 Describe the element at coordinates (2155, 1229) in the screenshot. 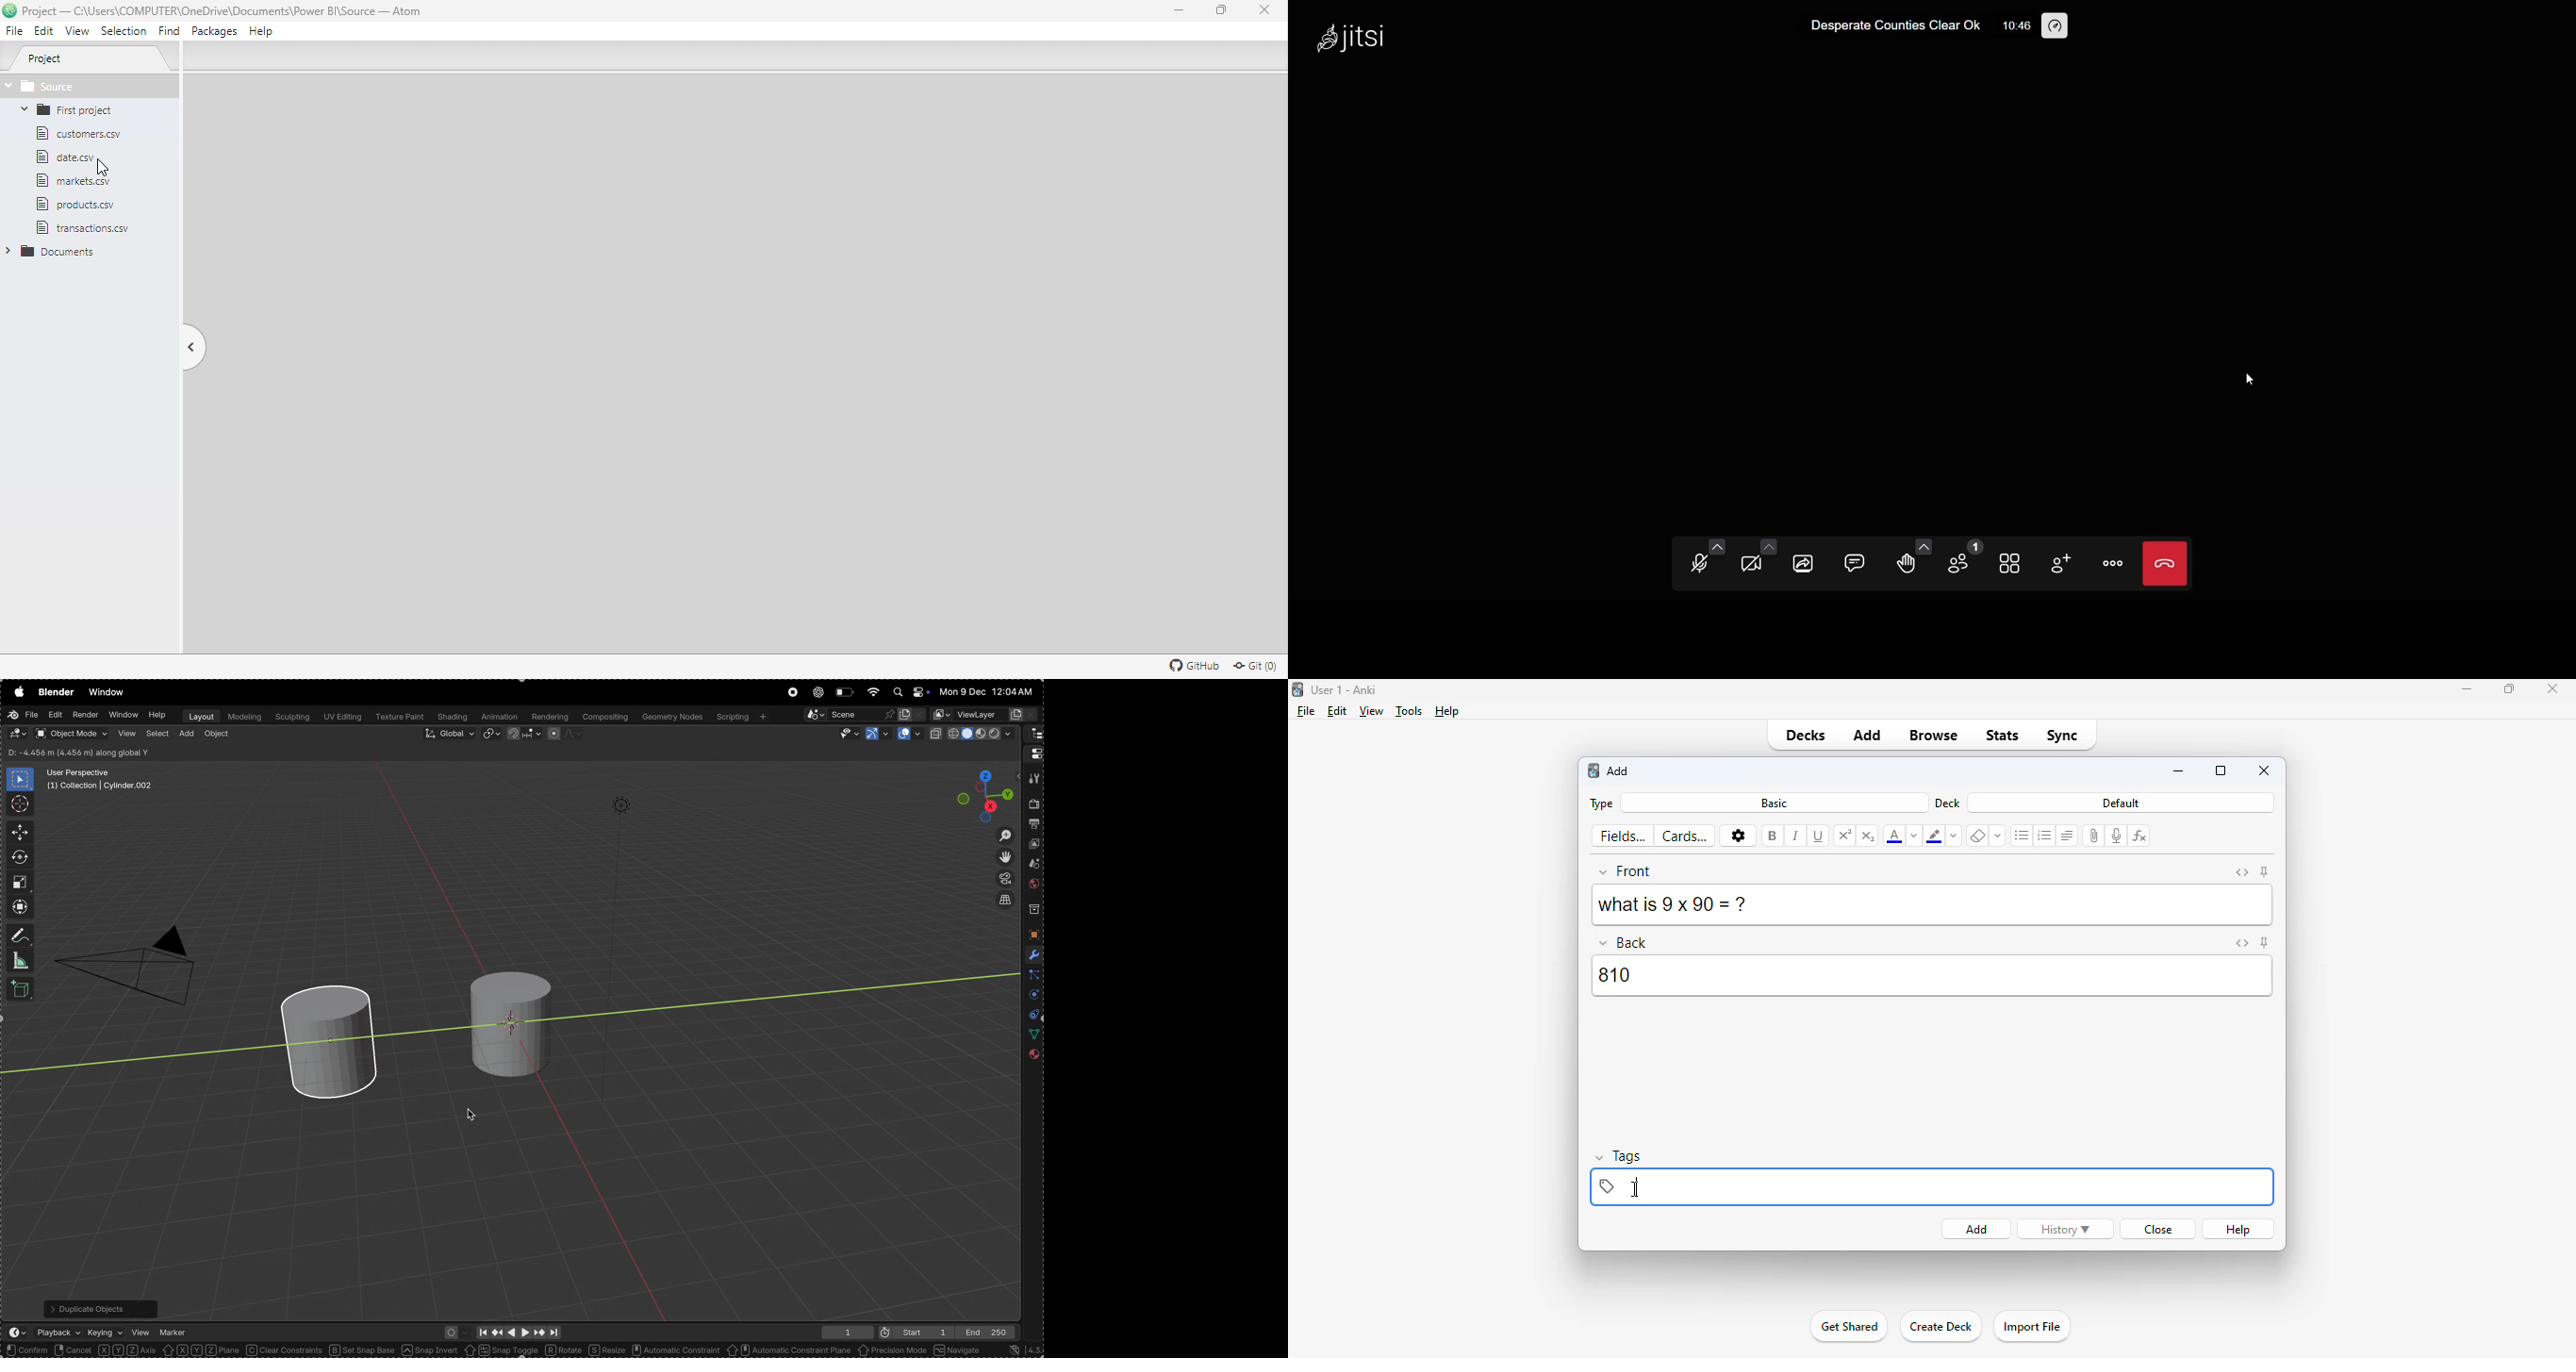

I see `close` at that location.